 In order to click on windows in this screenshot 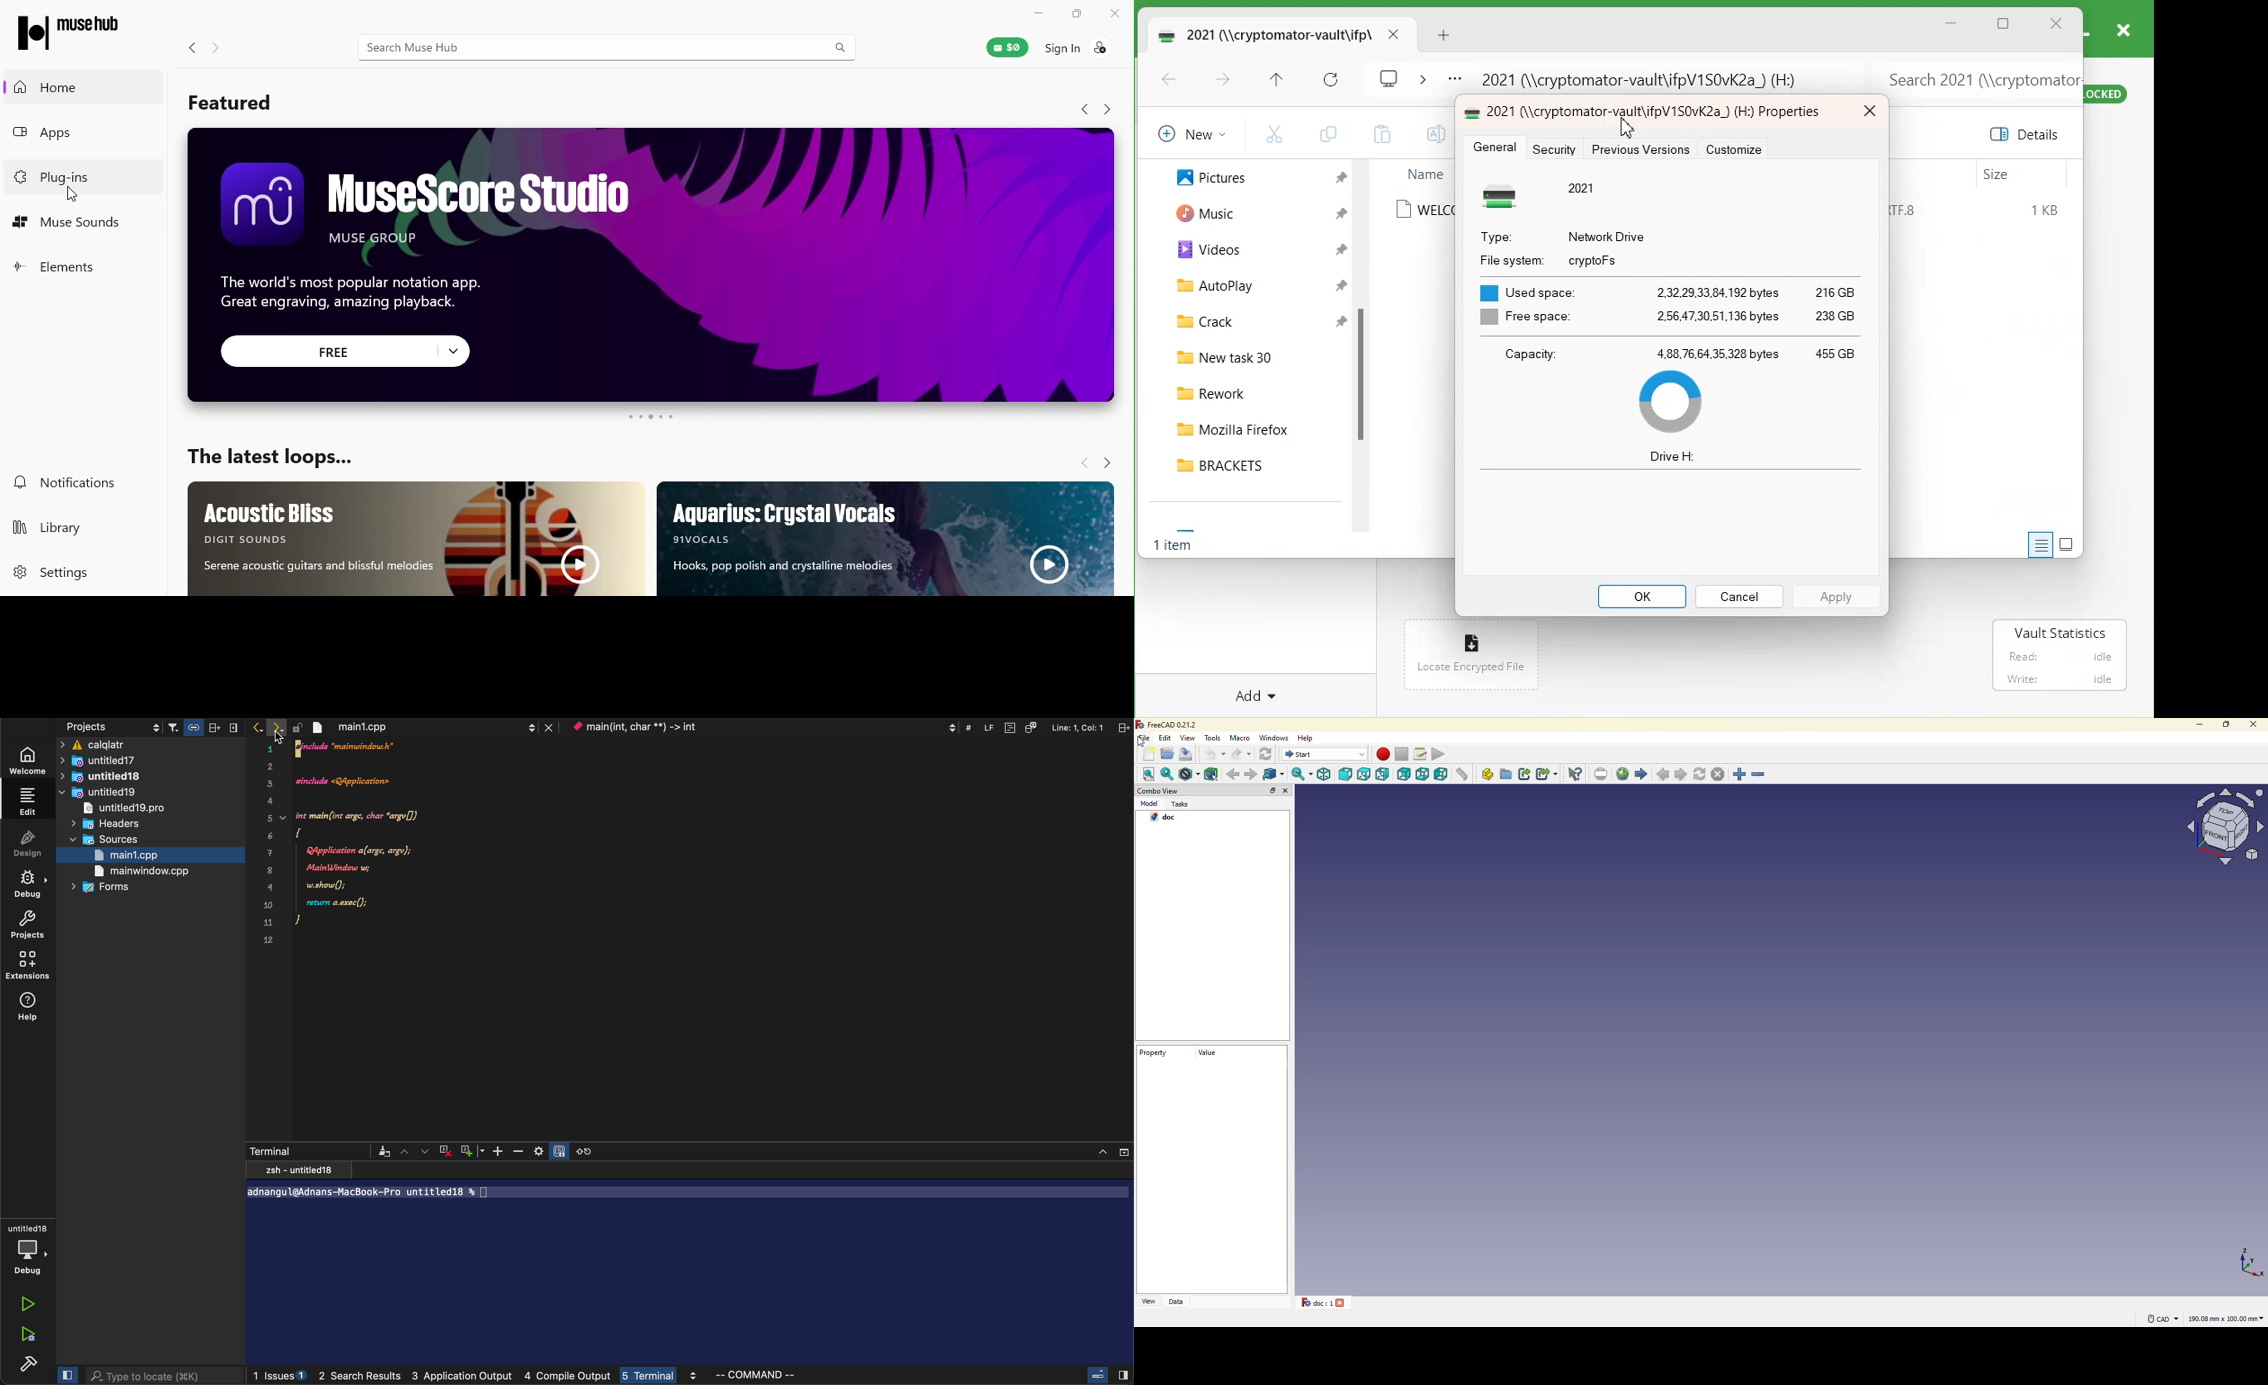, I will do `click(1276, 737)`.